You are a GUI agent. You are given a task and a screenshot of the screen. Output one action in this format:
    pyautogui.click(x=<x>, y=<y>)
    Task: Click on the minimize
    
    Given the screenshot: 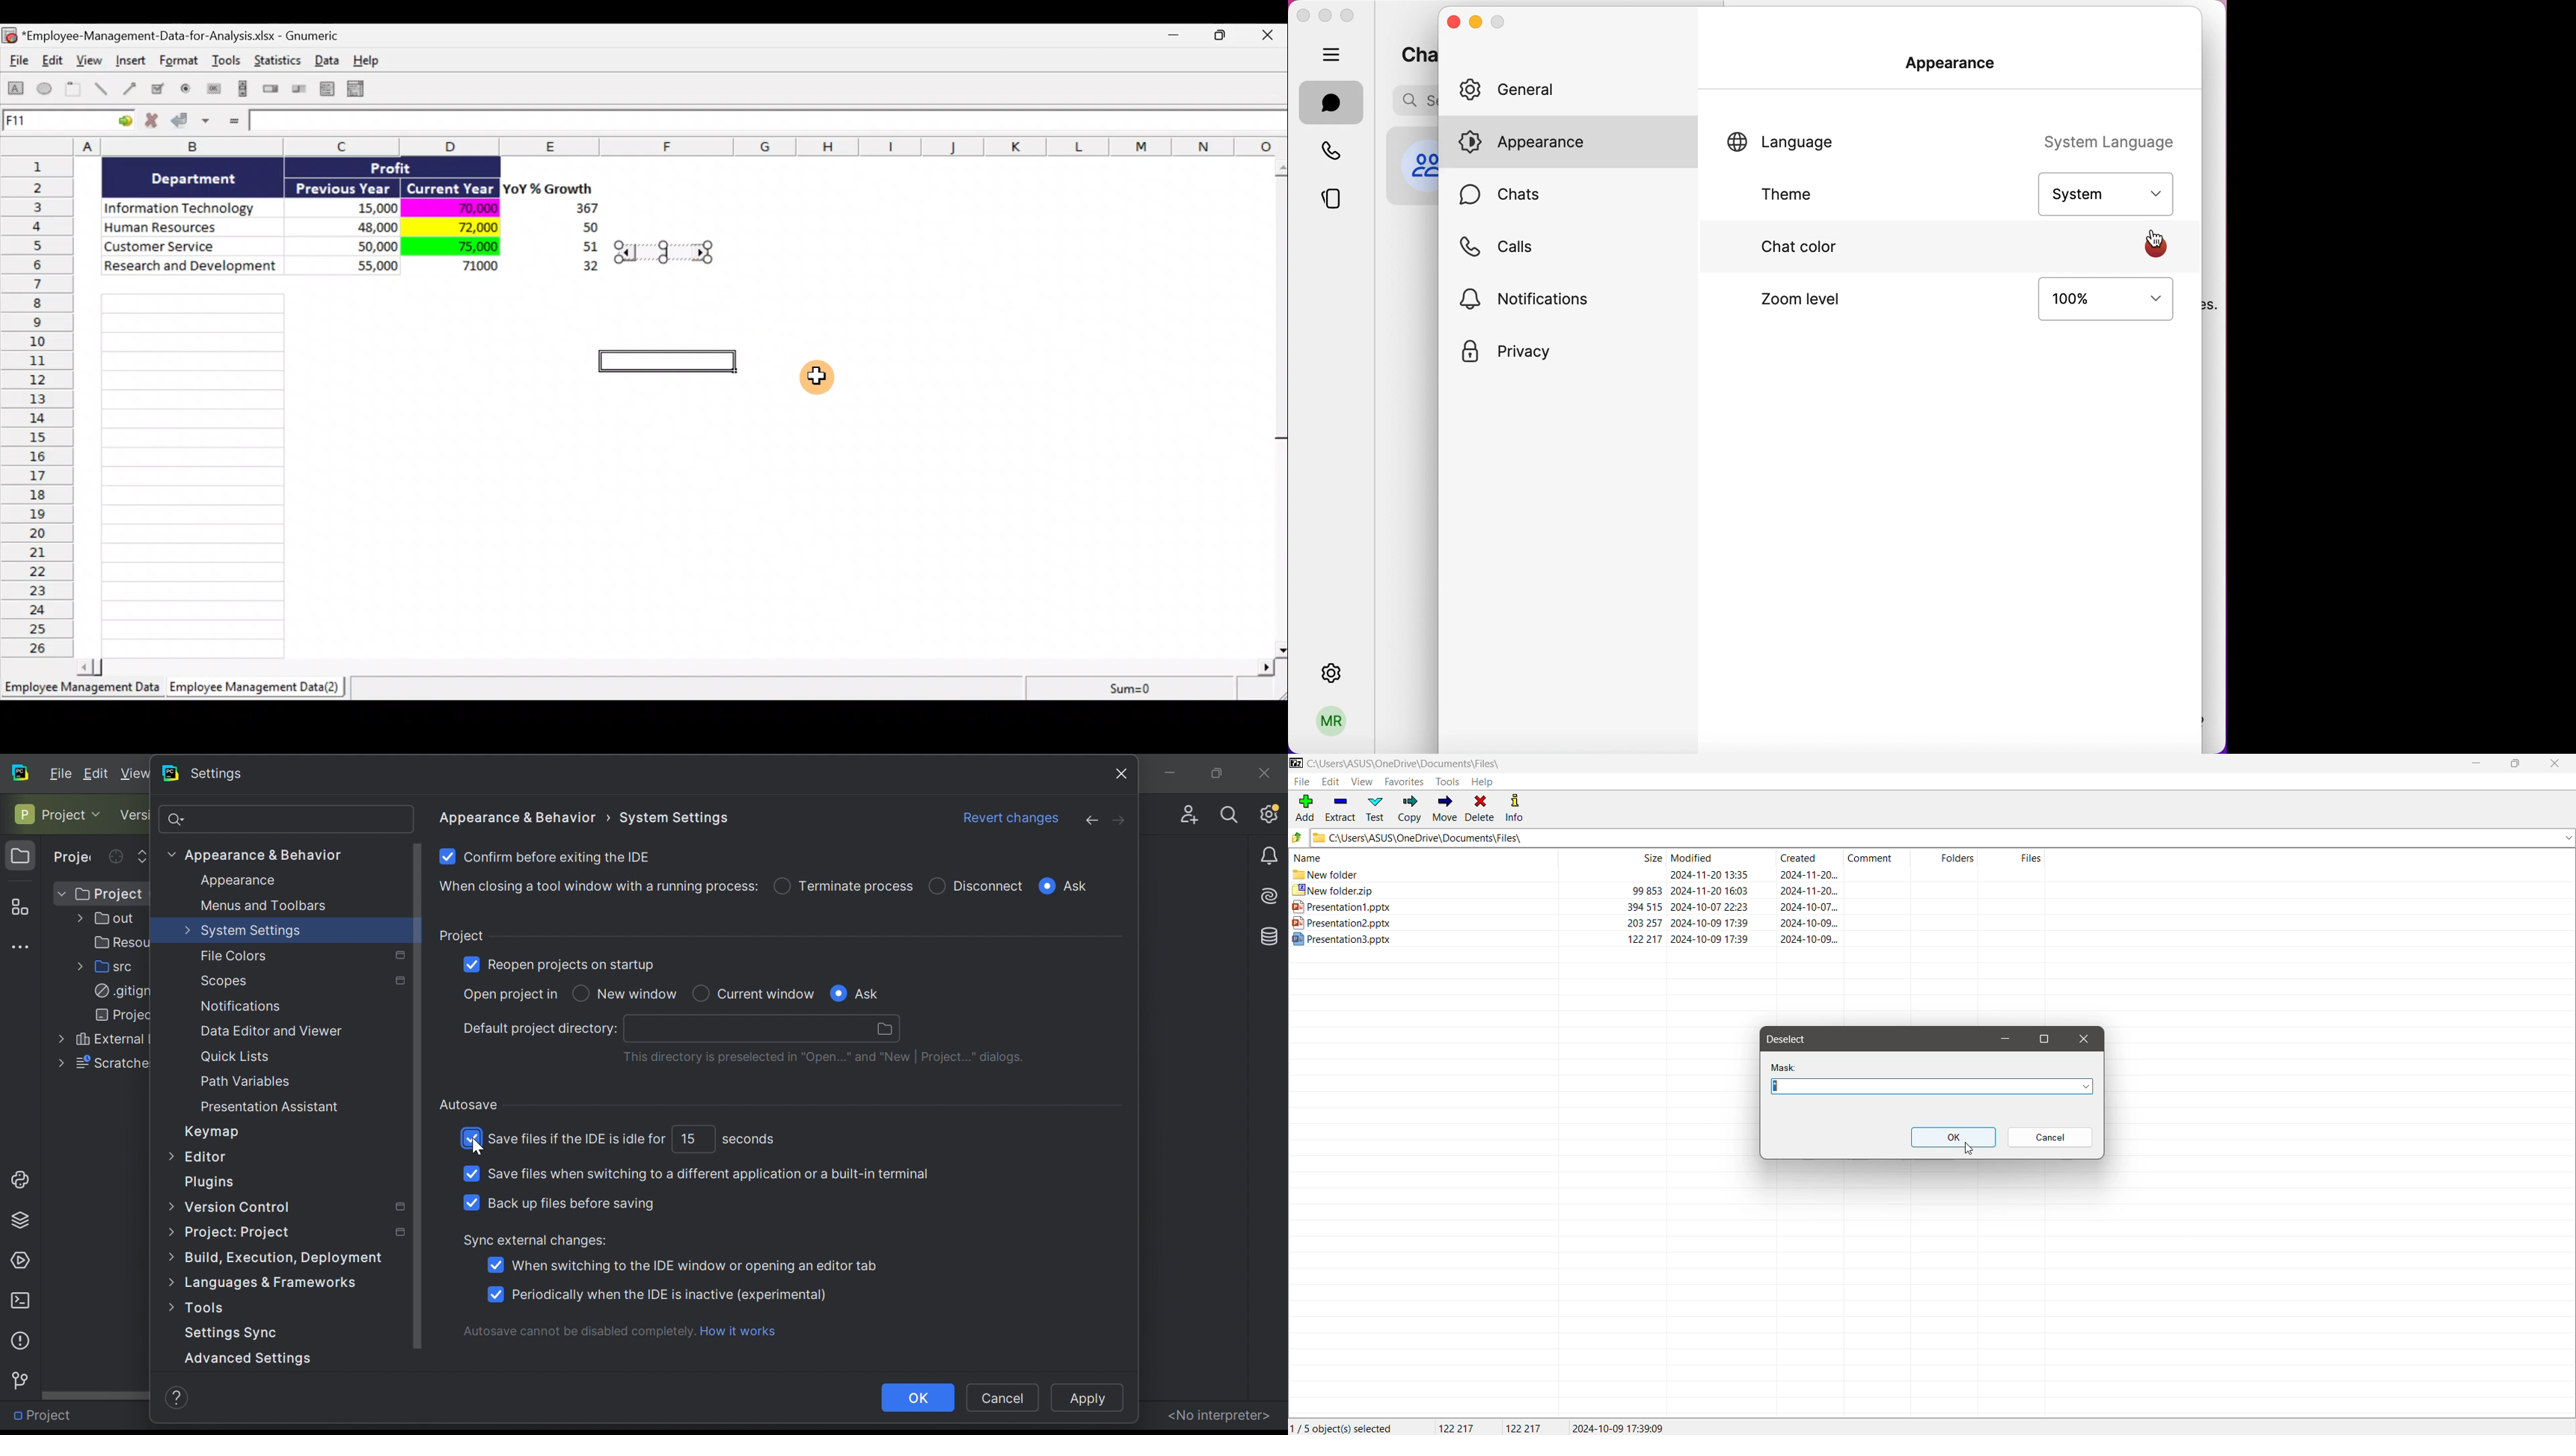 What is the action you would take?
    pyautogui.click(x=1476, y=23)
    